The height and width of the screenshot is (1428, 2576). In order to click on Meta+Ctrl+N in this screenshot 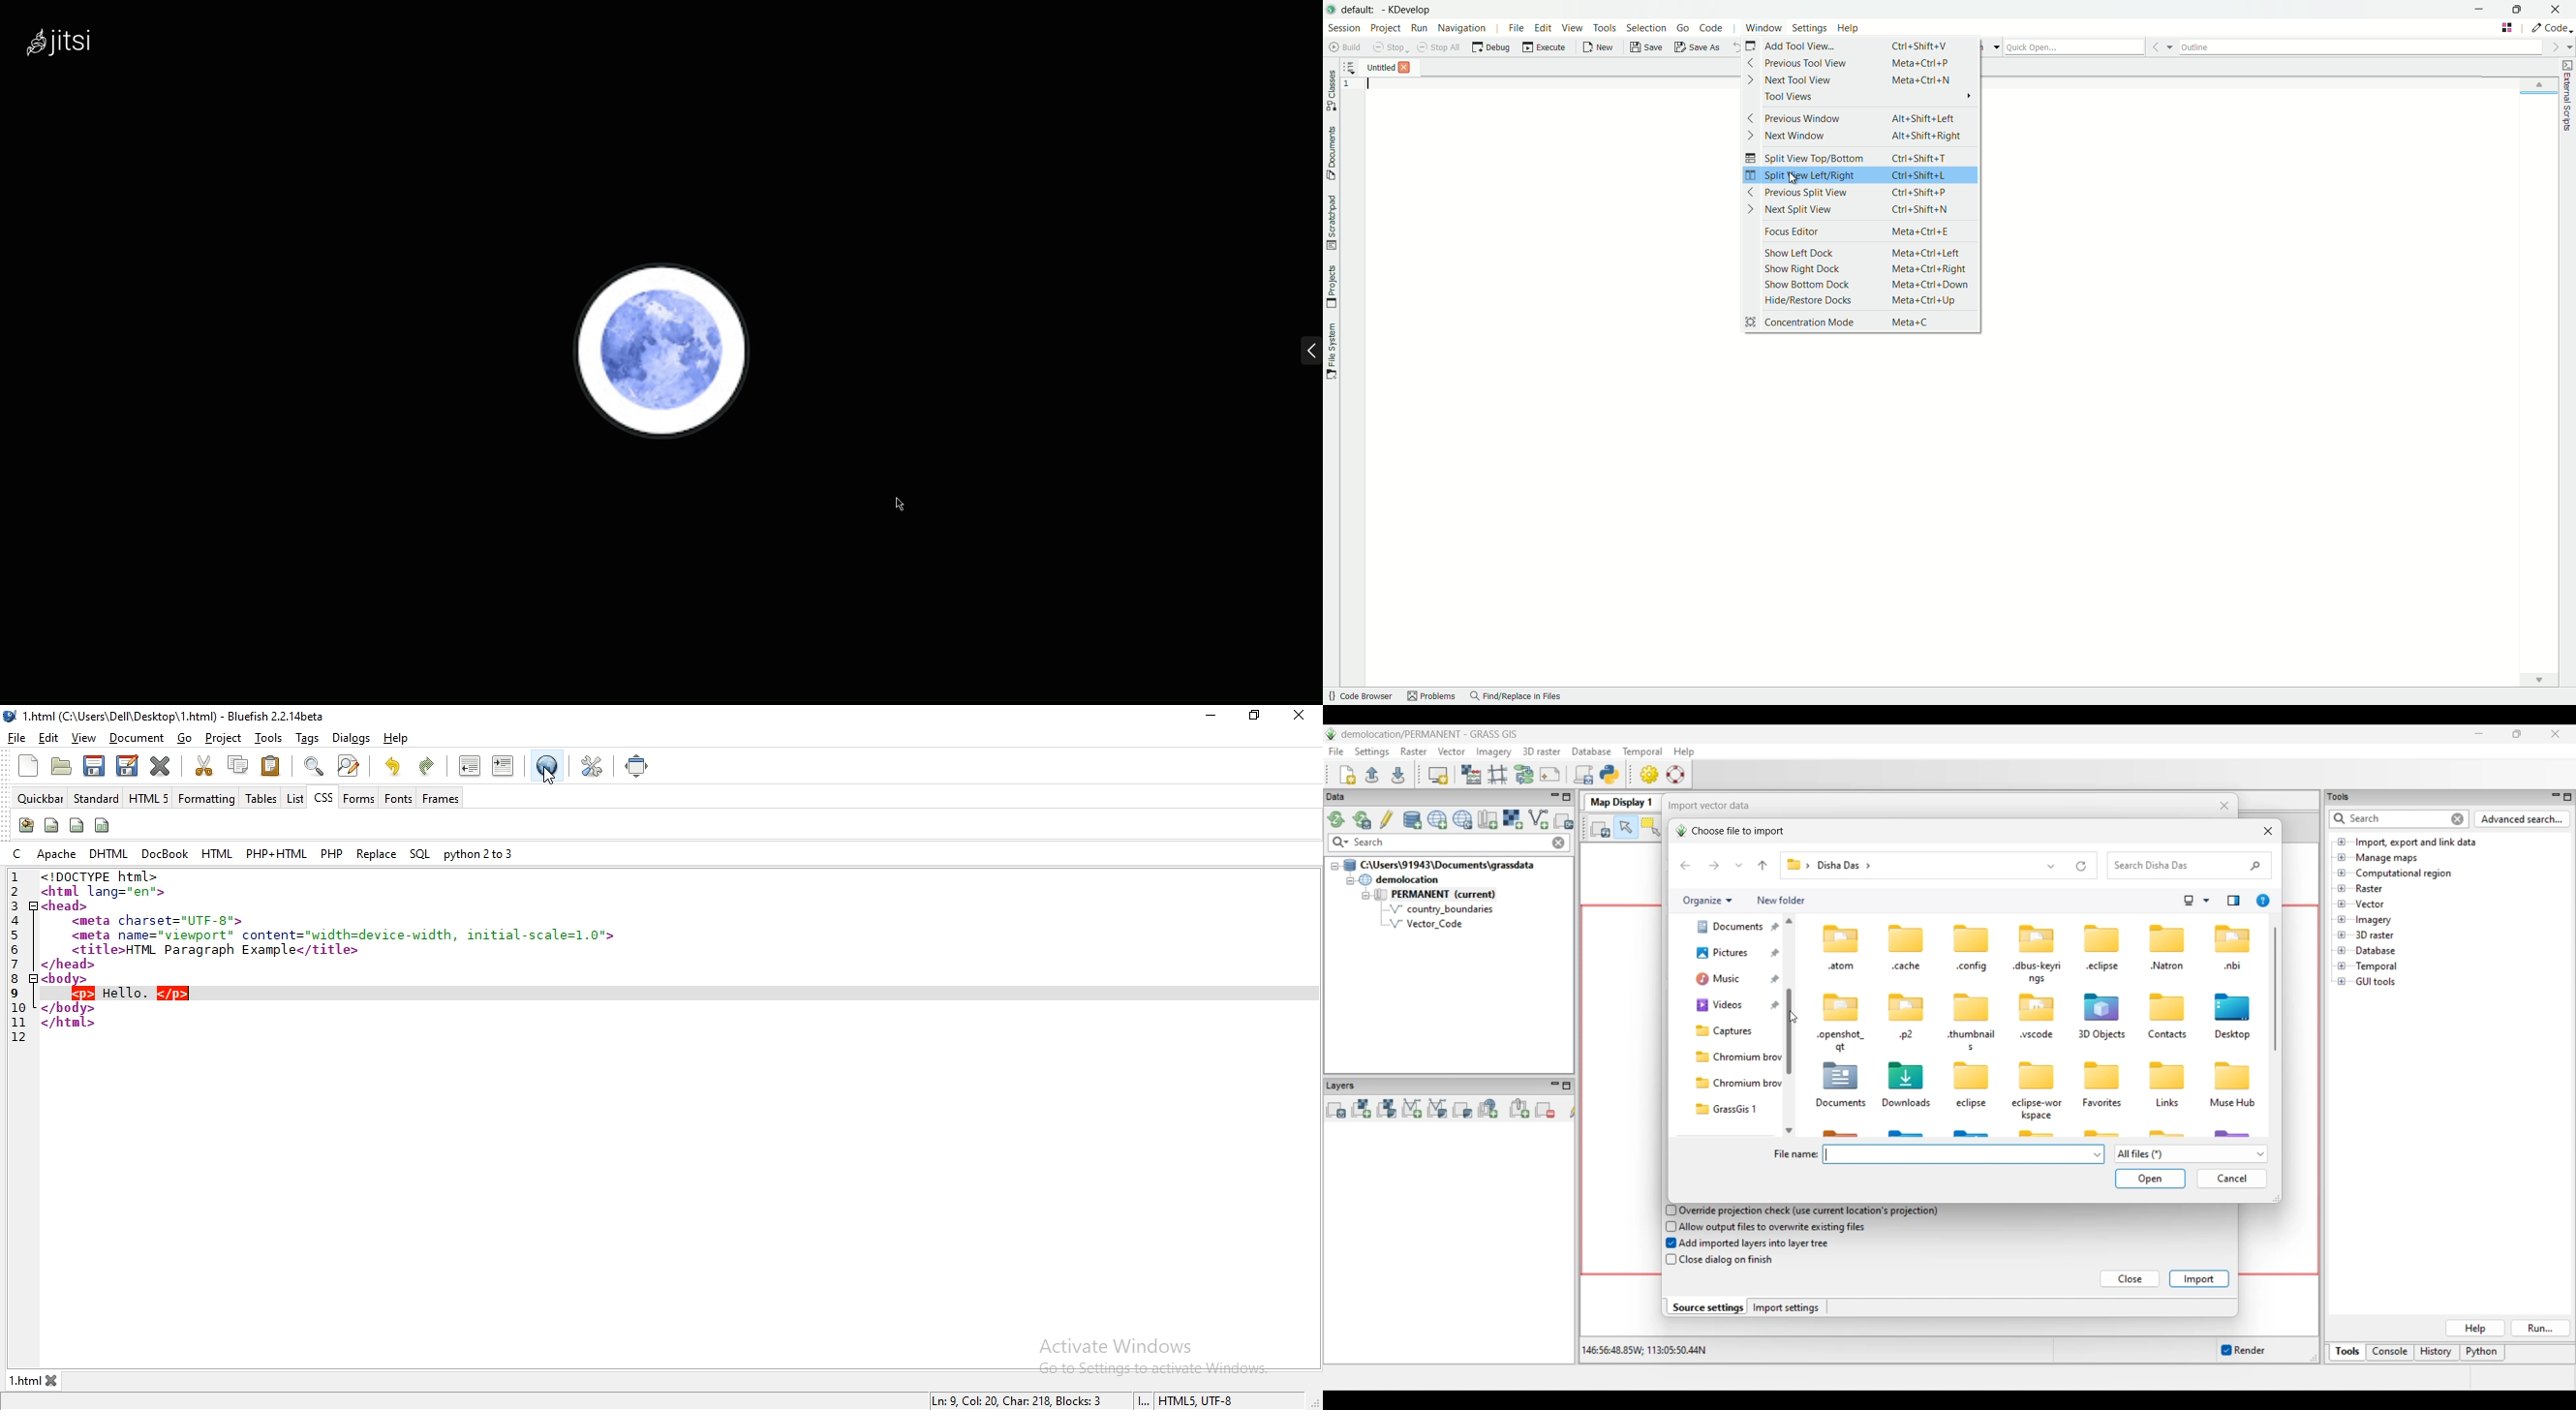, I will do `click(1926, 79)`.